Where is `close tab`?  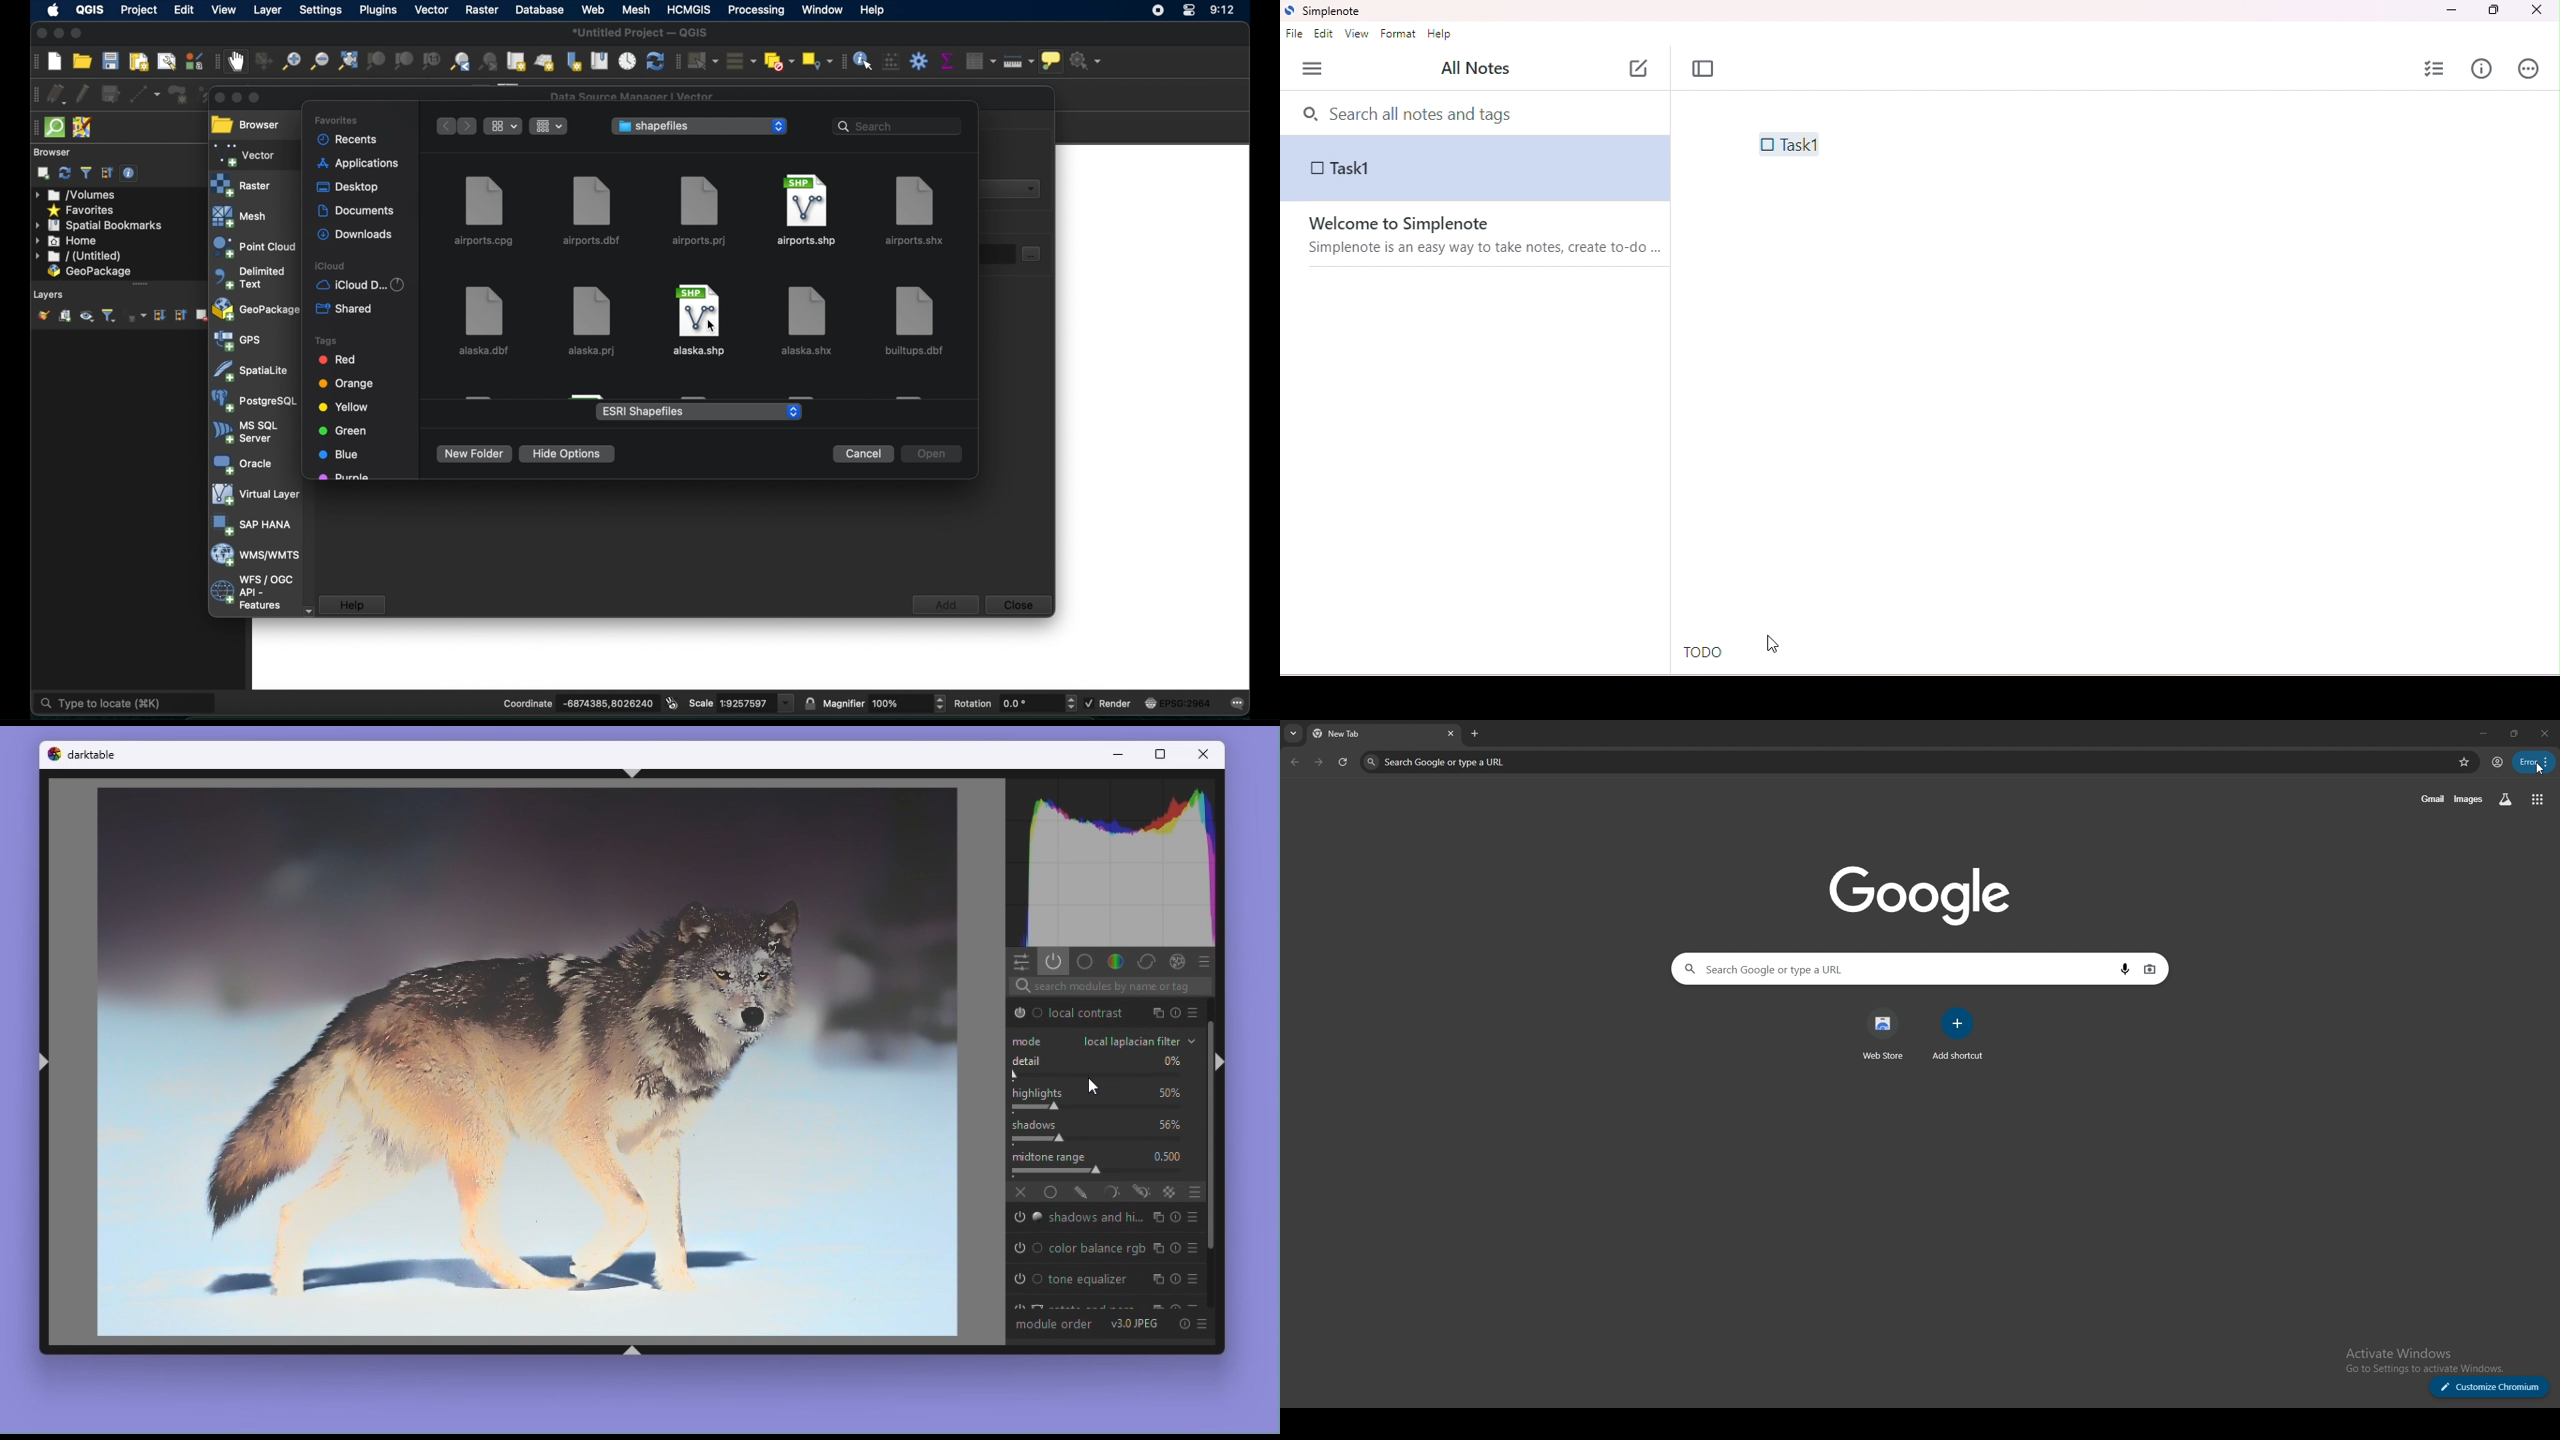
close tab is located at coordinates (1449, 734).